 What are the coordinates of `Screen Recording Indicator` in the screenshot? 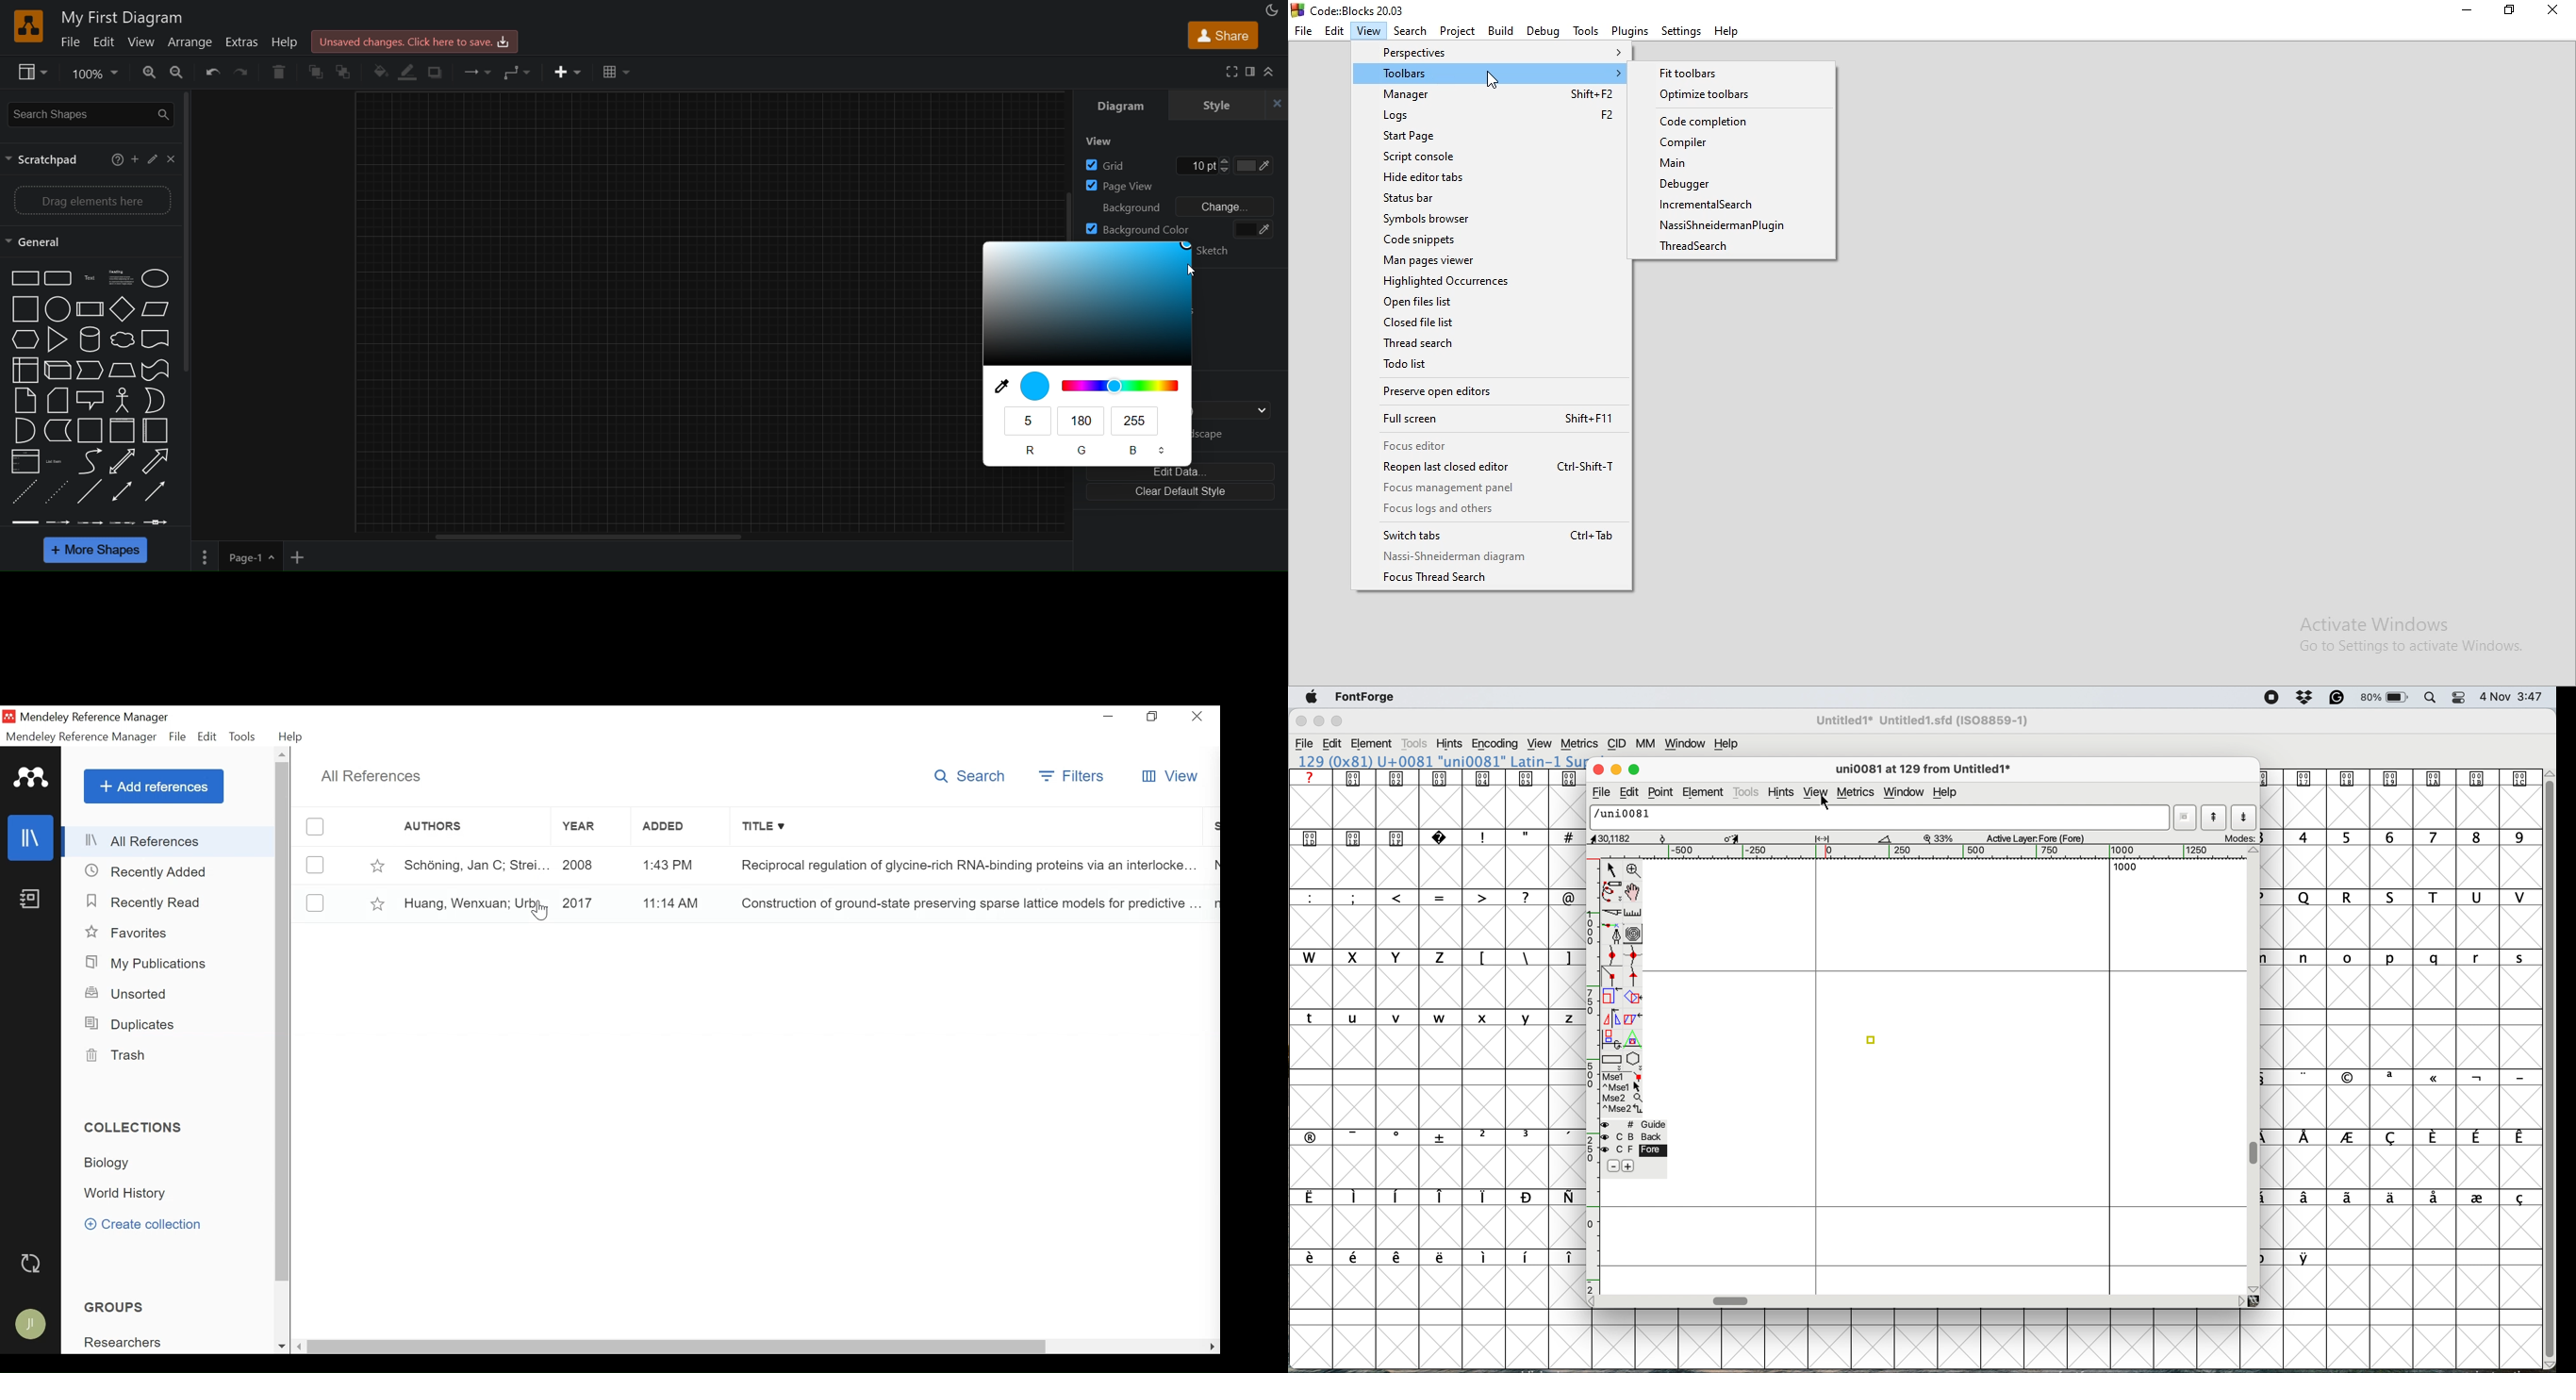 It's located at (2272, 698).